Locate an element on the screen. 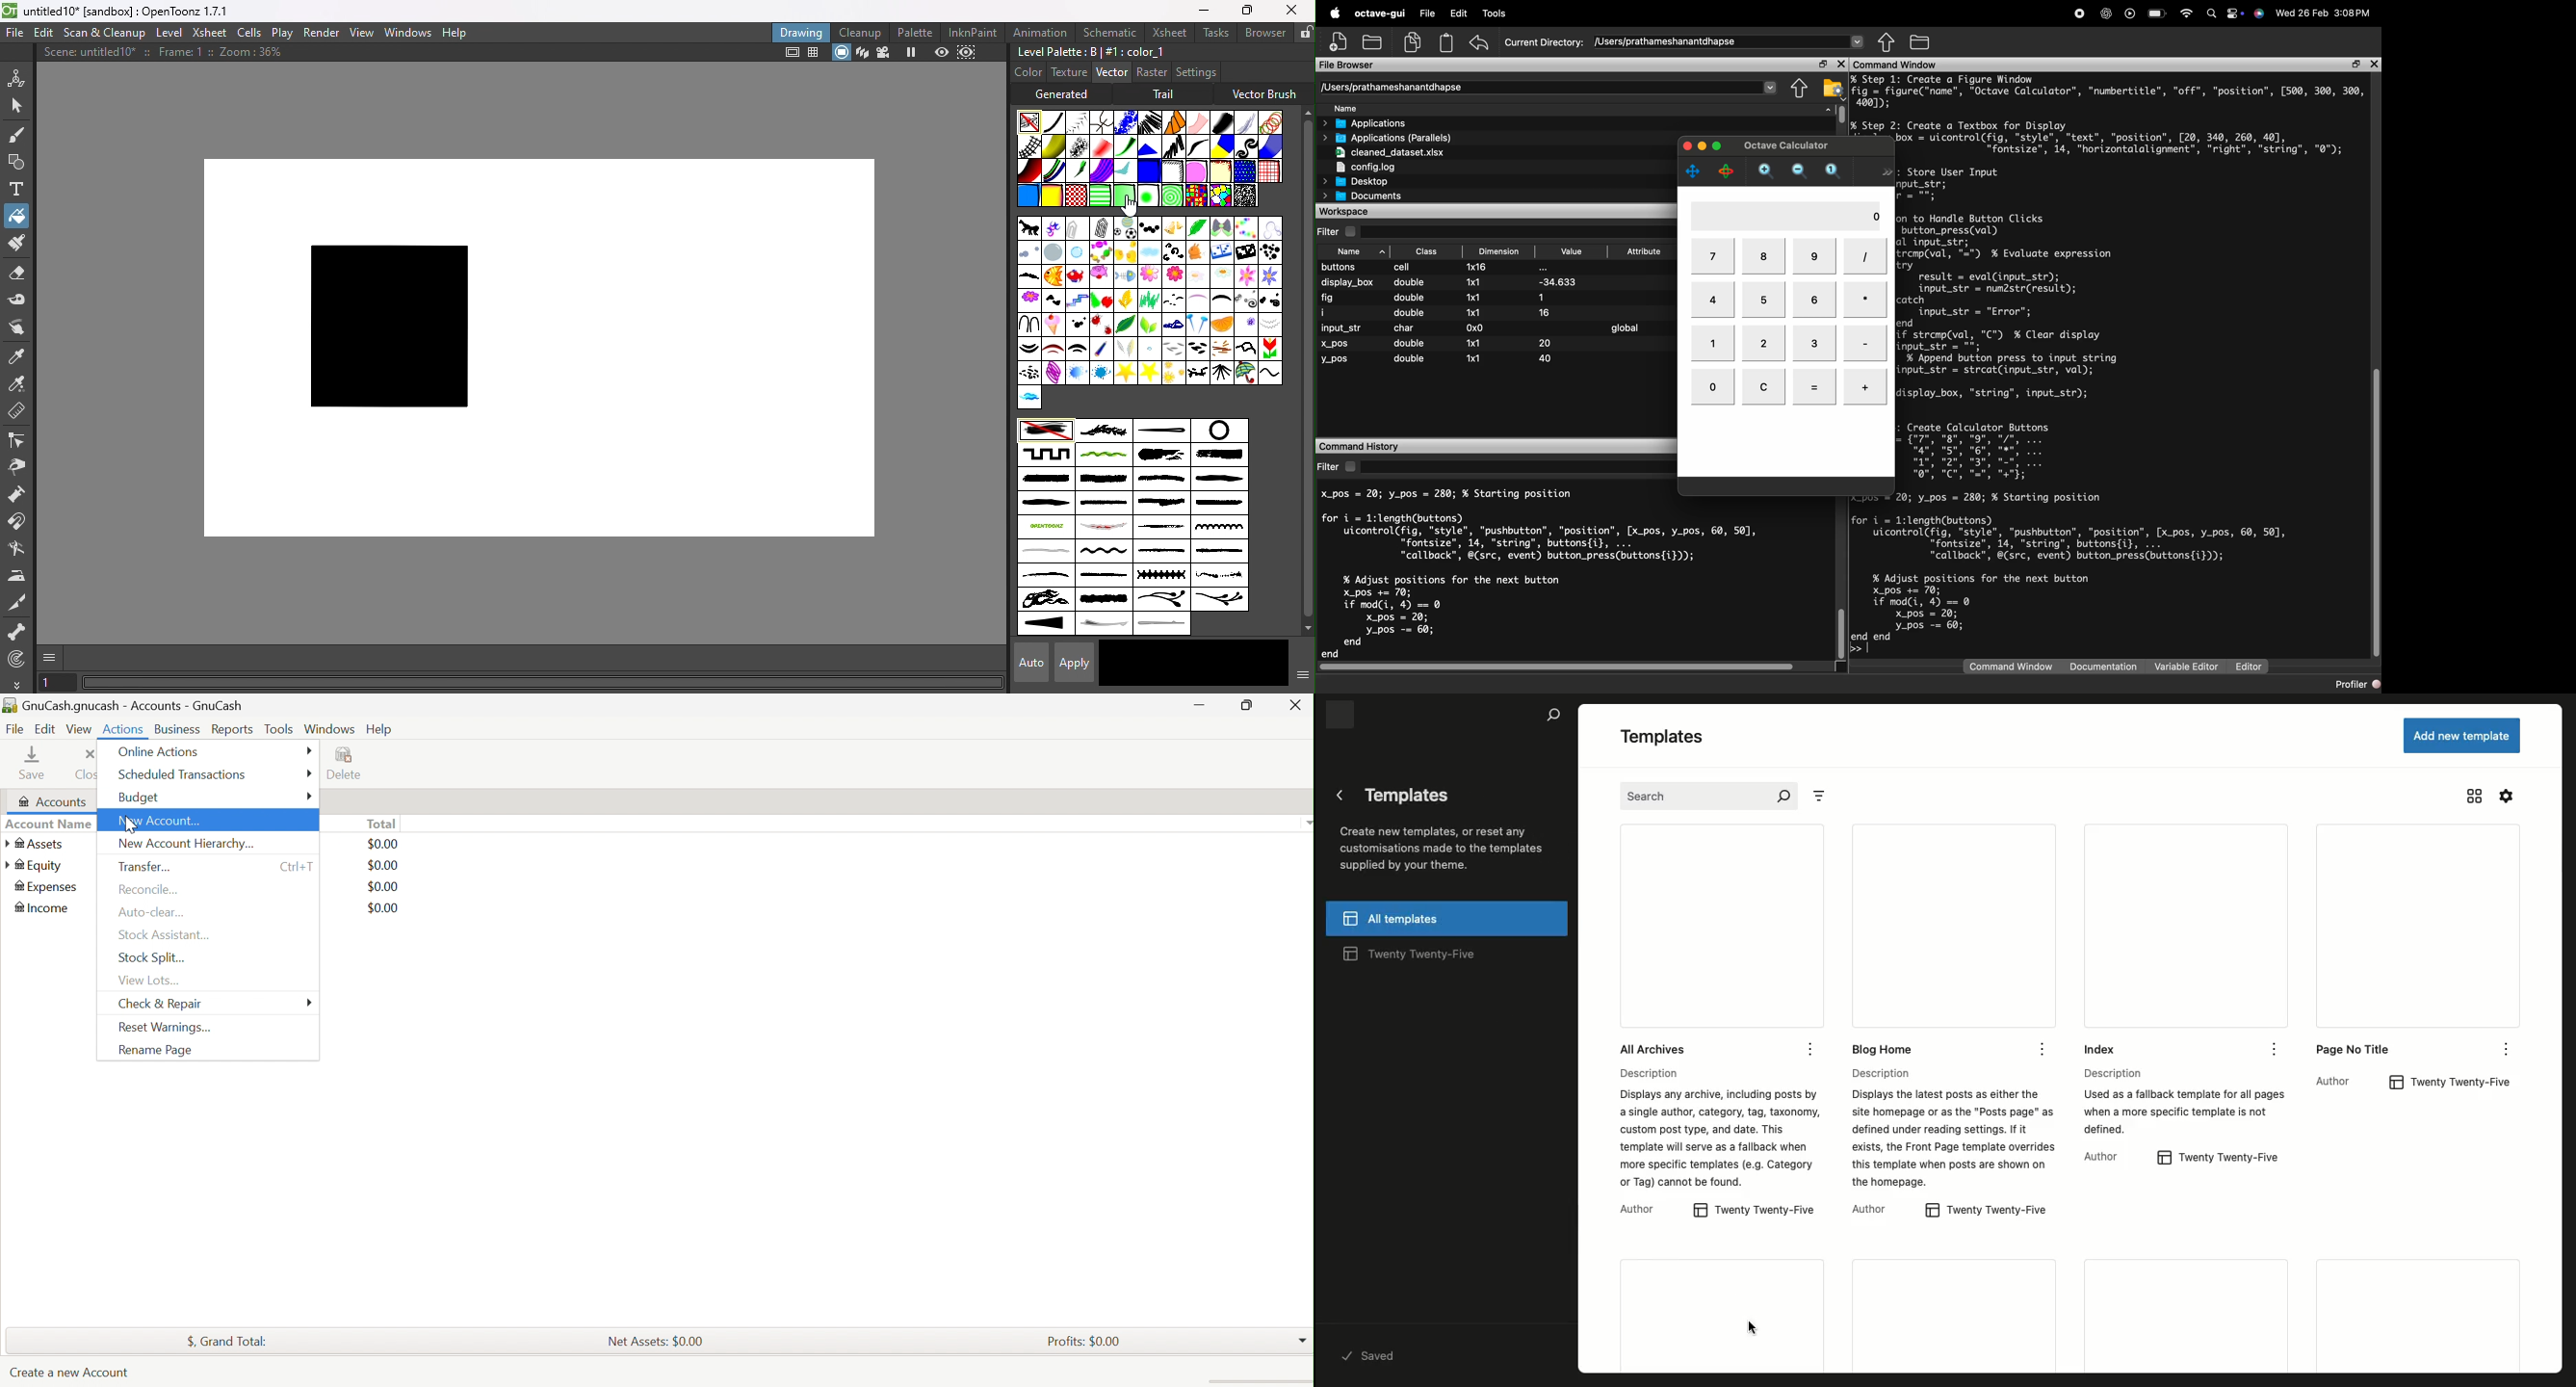  config.log is located at coordinates (1364, 168).